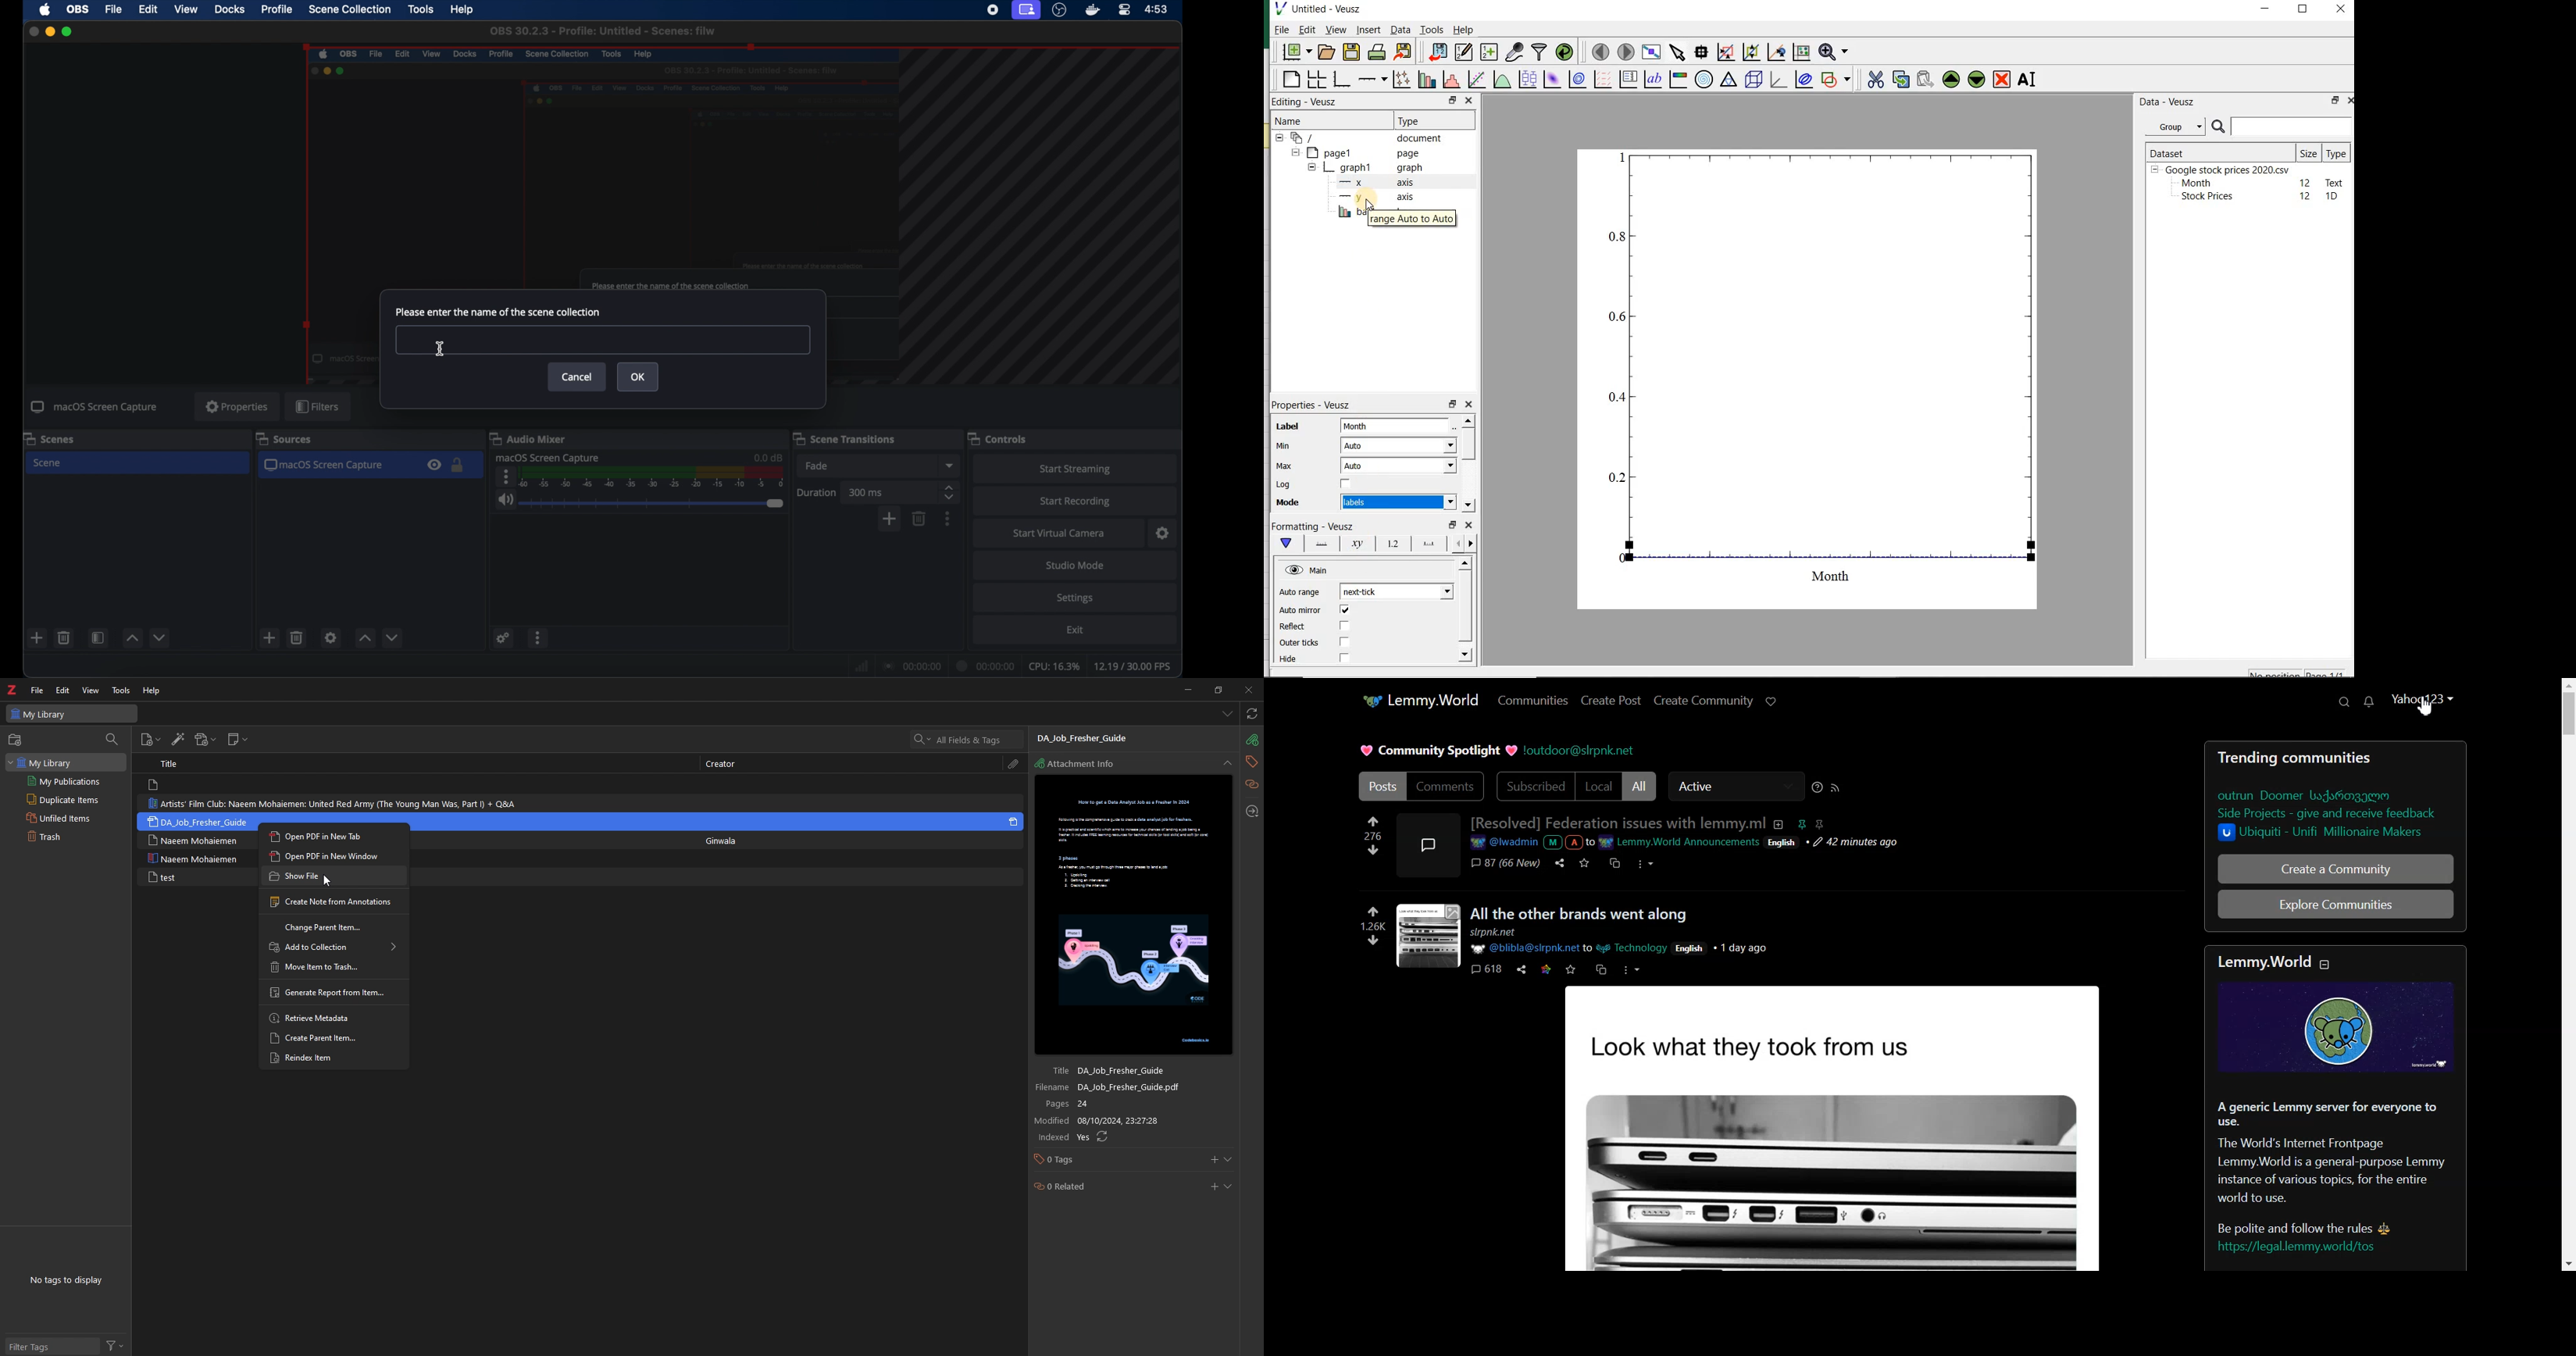  What do you see at coordinates (331, 836) in the screenshot?
I see `open pdf in new tab` at bounding box center [331, 836].